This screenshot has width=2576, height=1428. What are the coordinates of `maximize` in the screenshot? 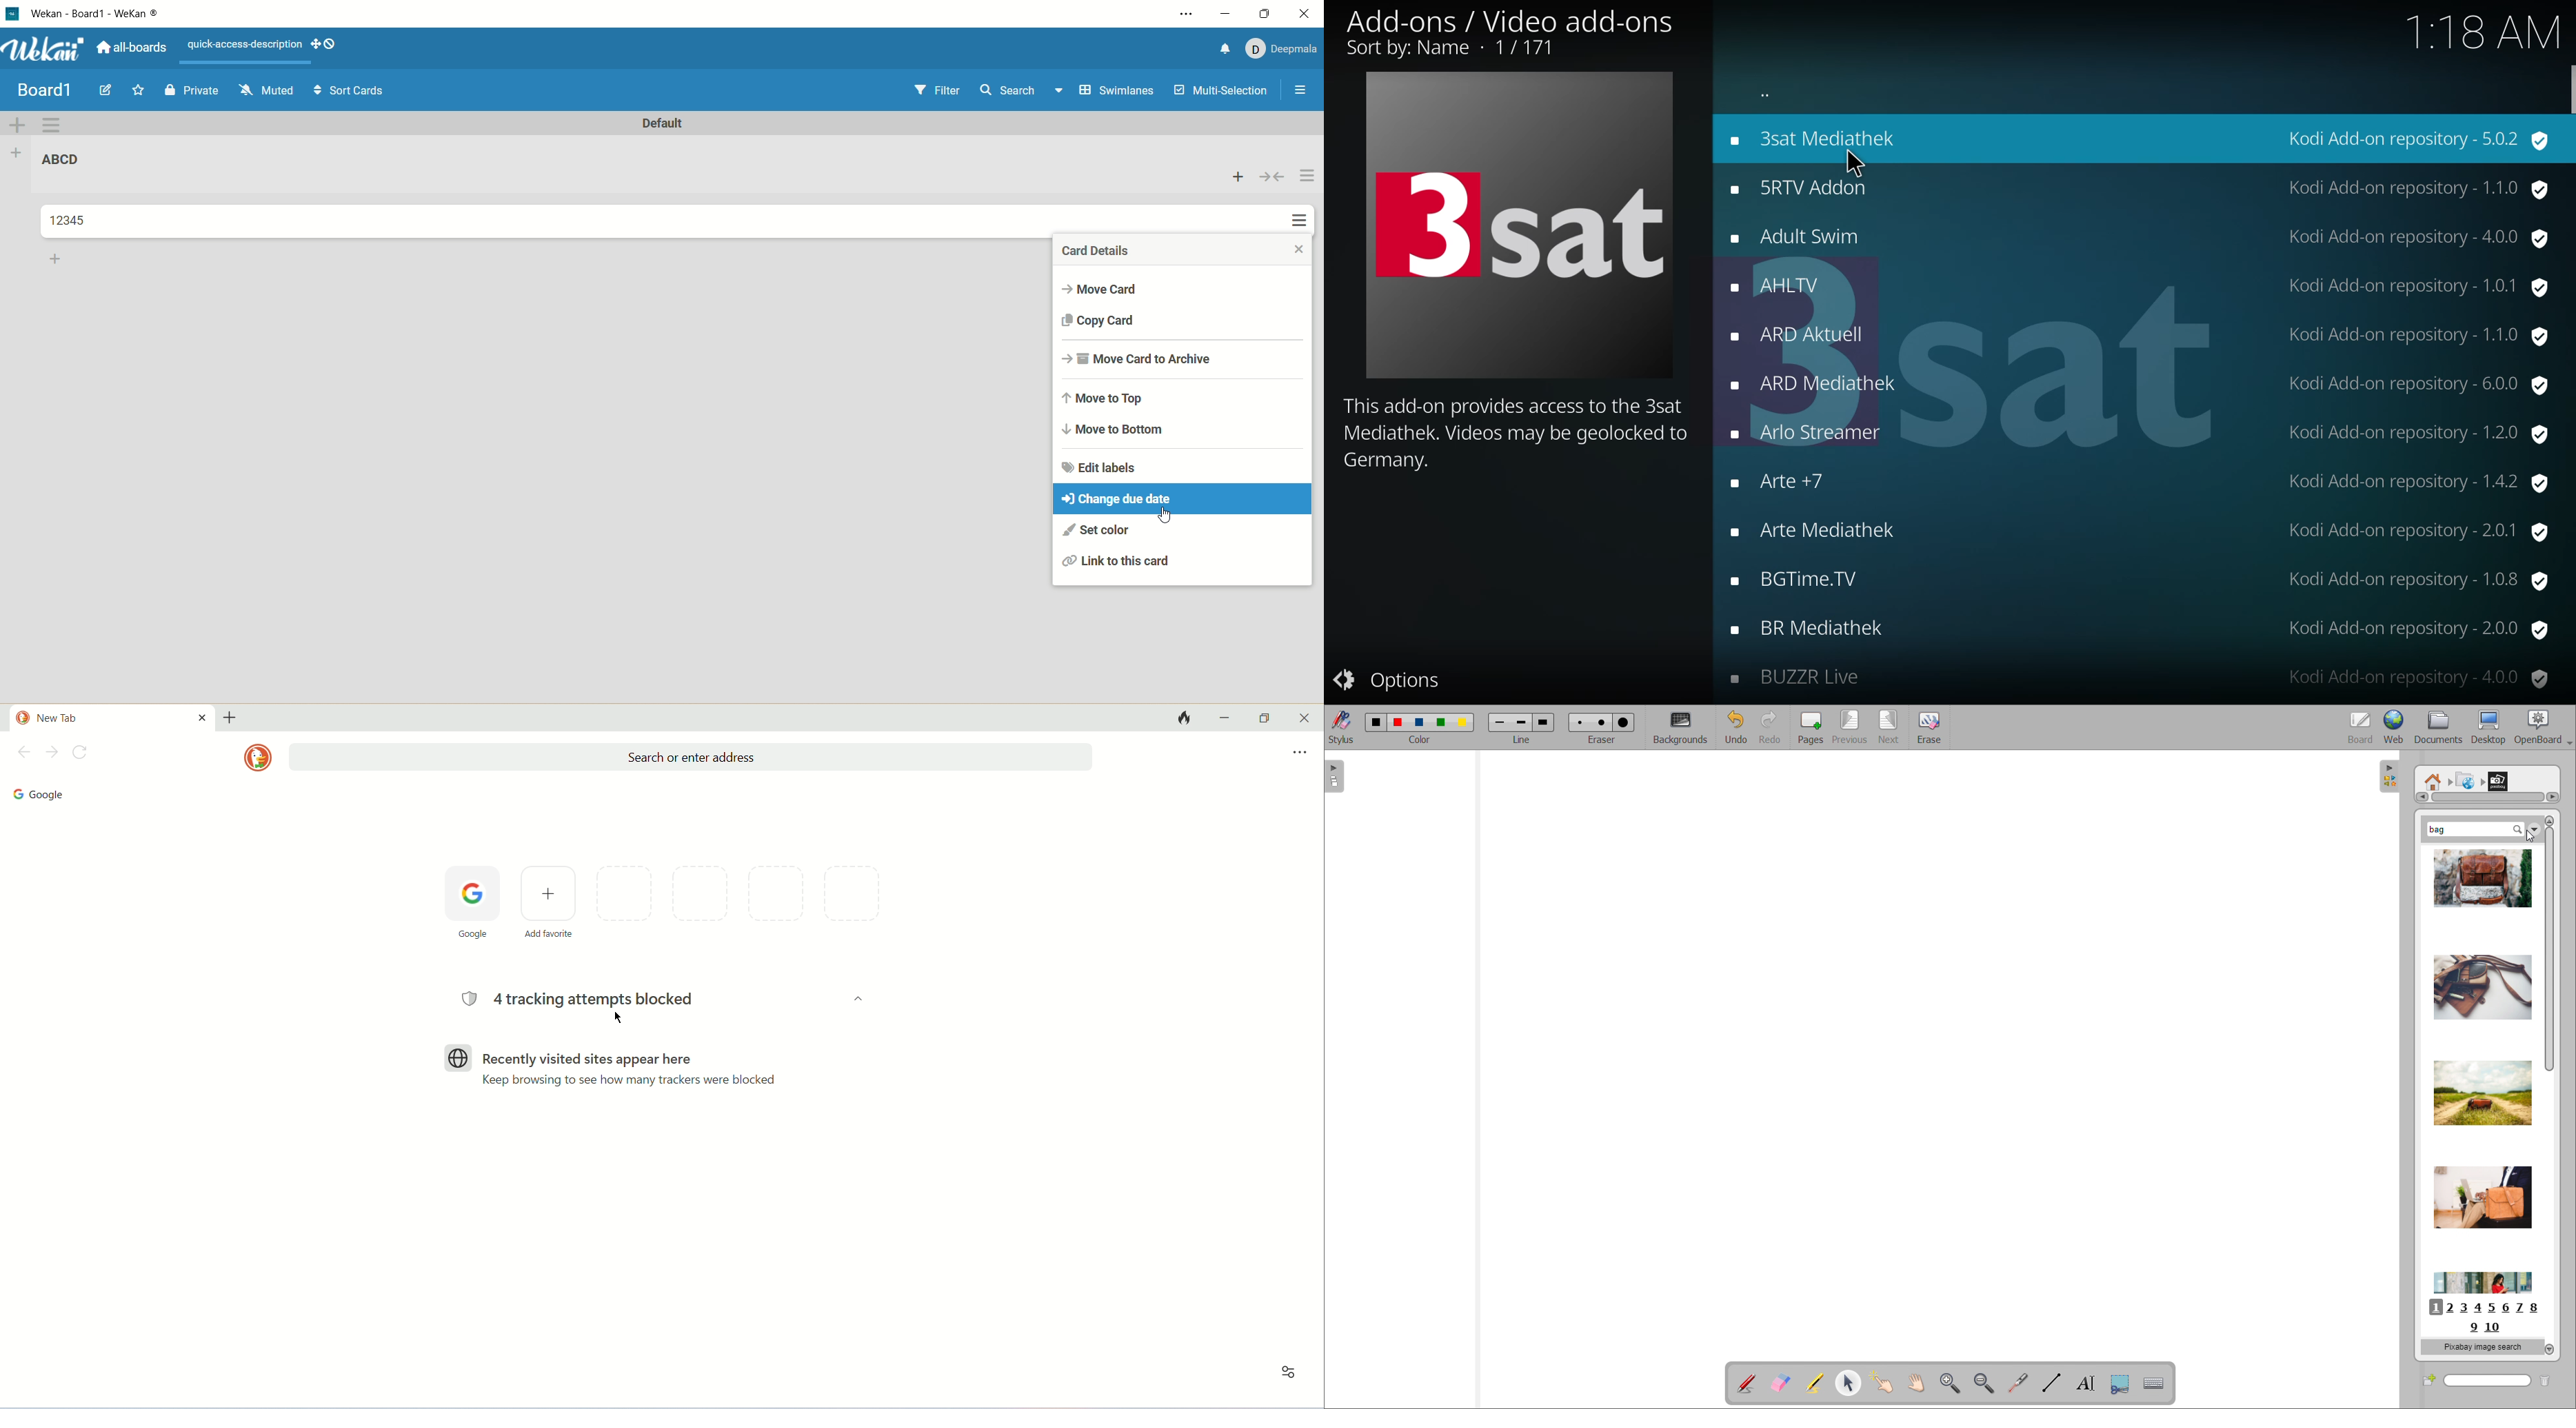 It's located at (1267, 13).